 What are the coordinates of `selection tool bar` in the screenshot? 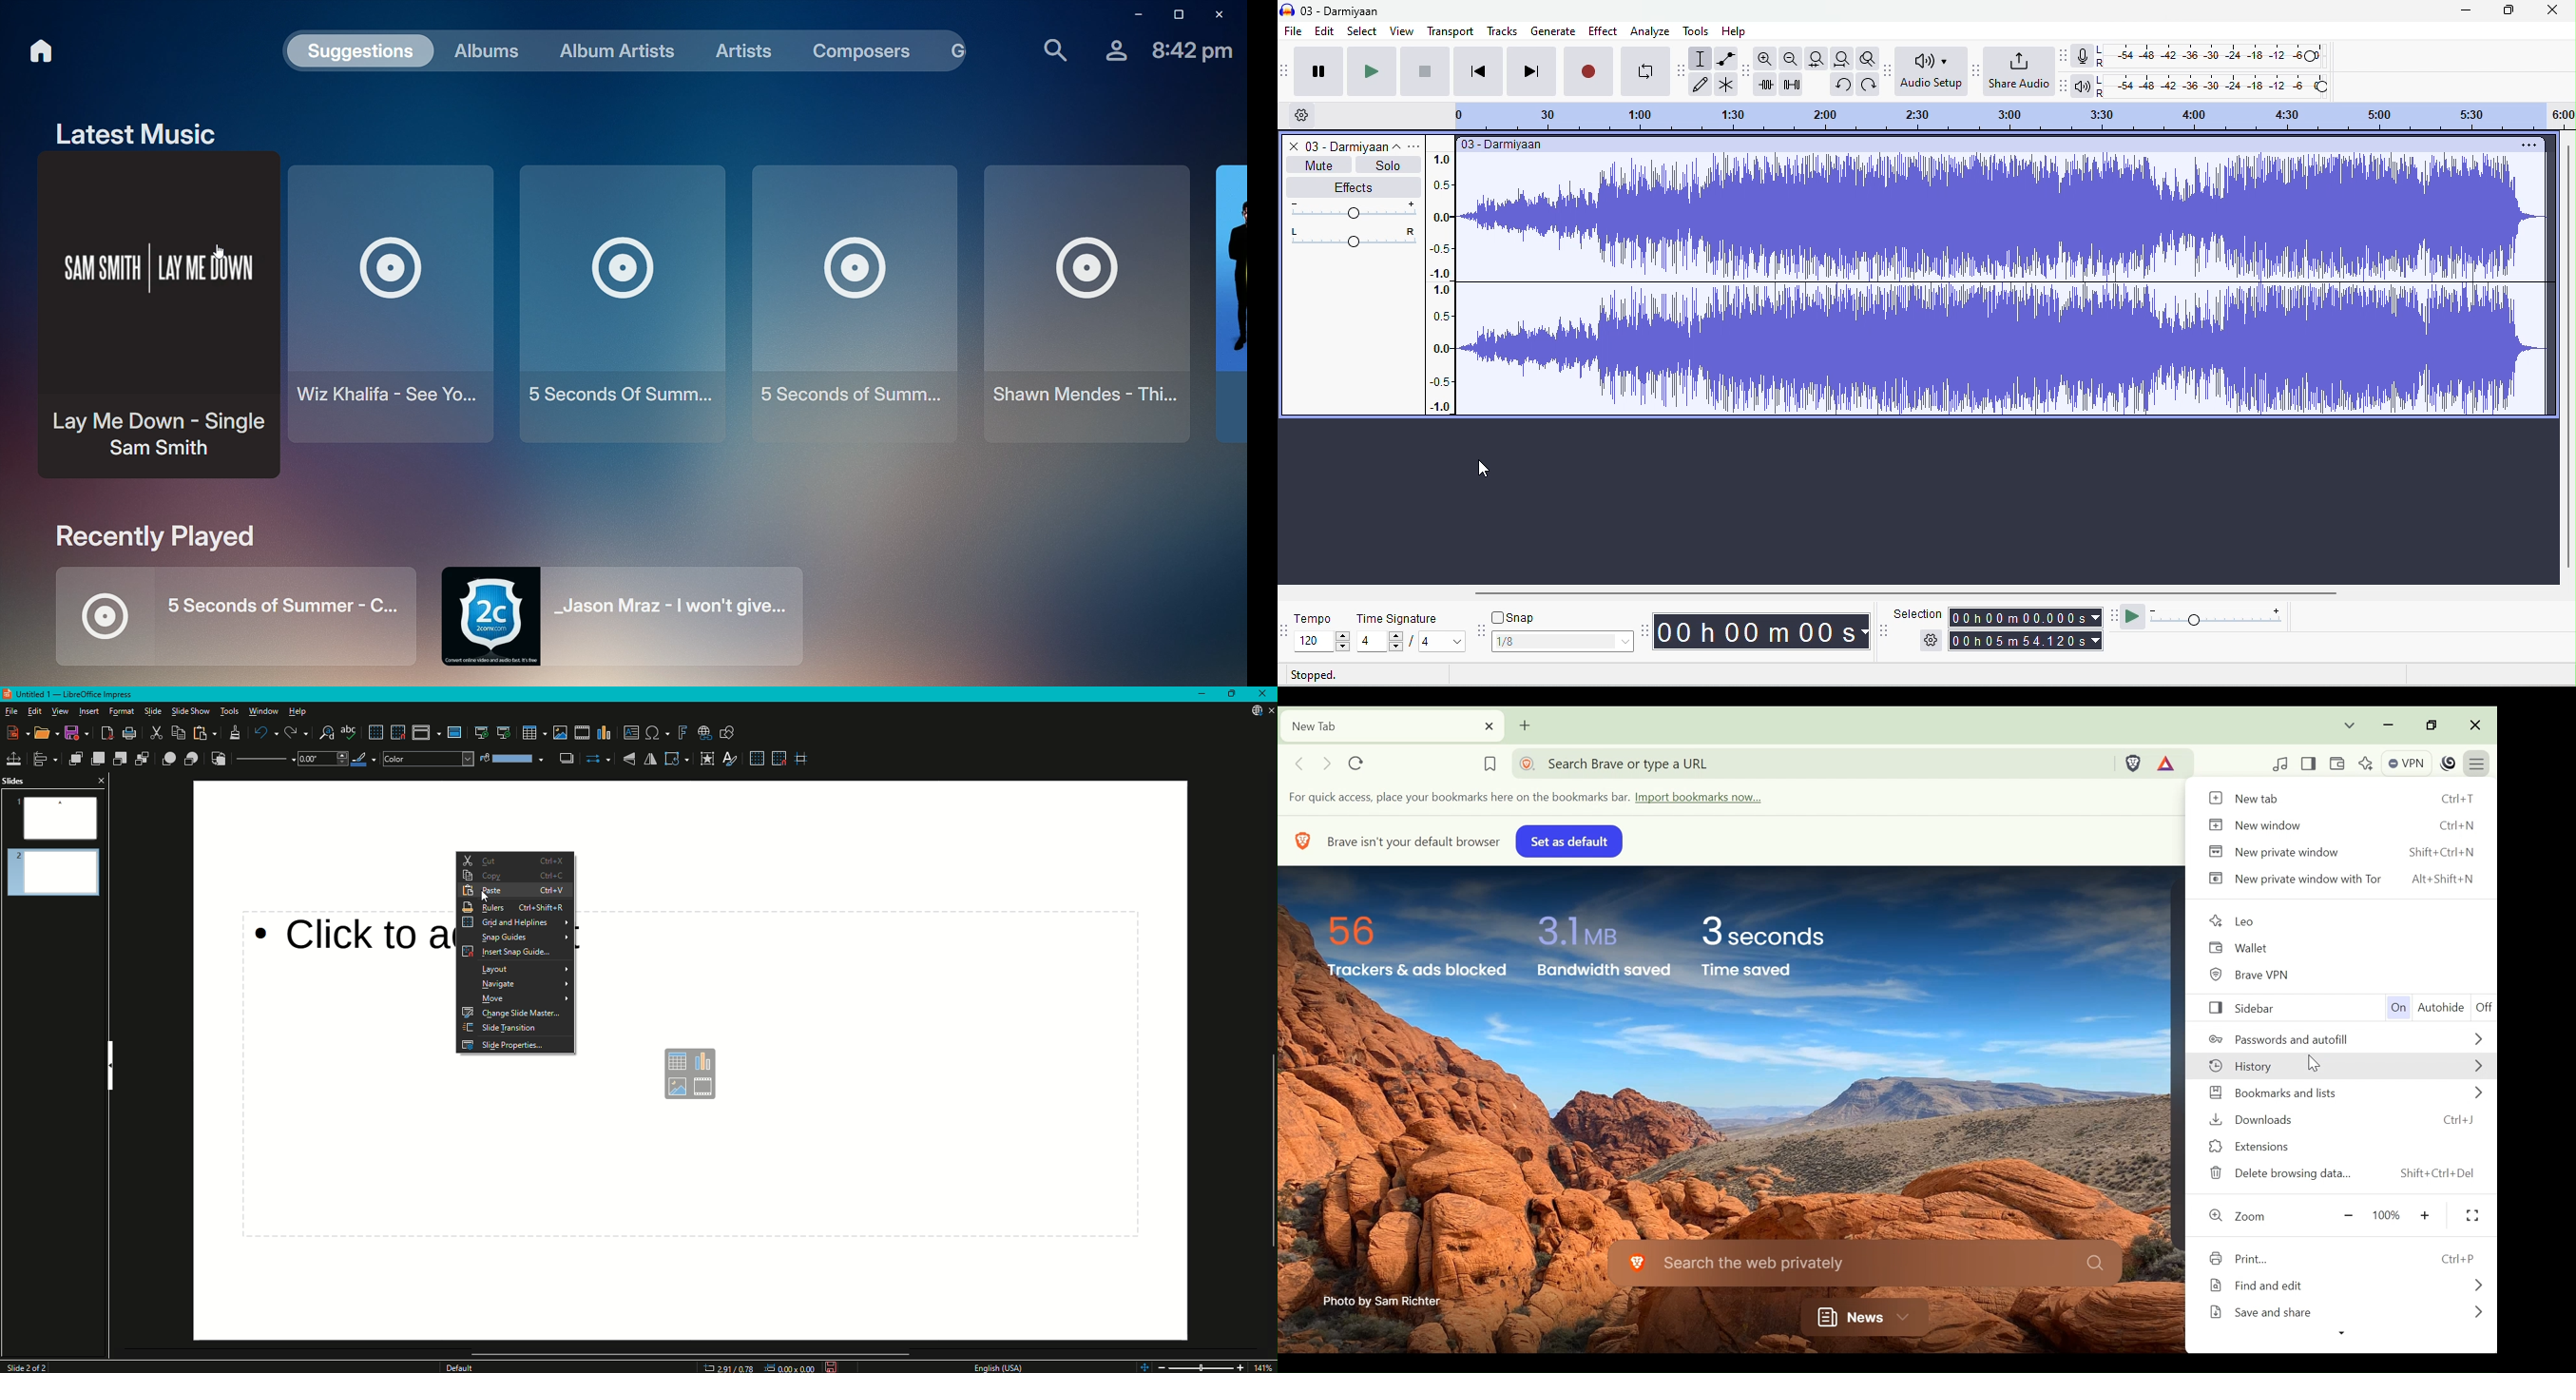 It's located at (1885, 630).